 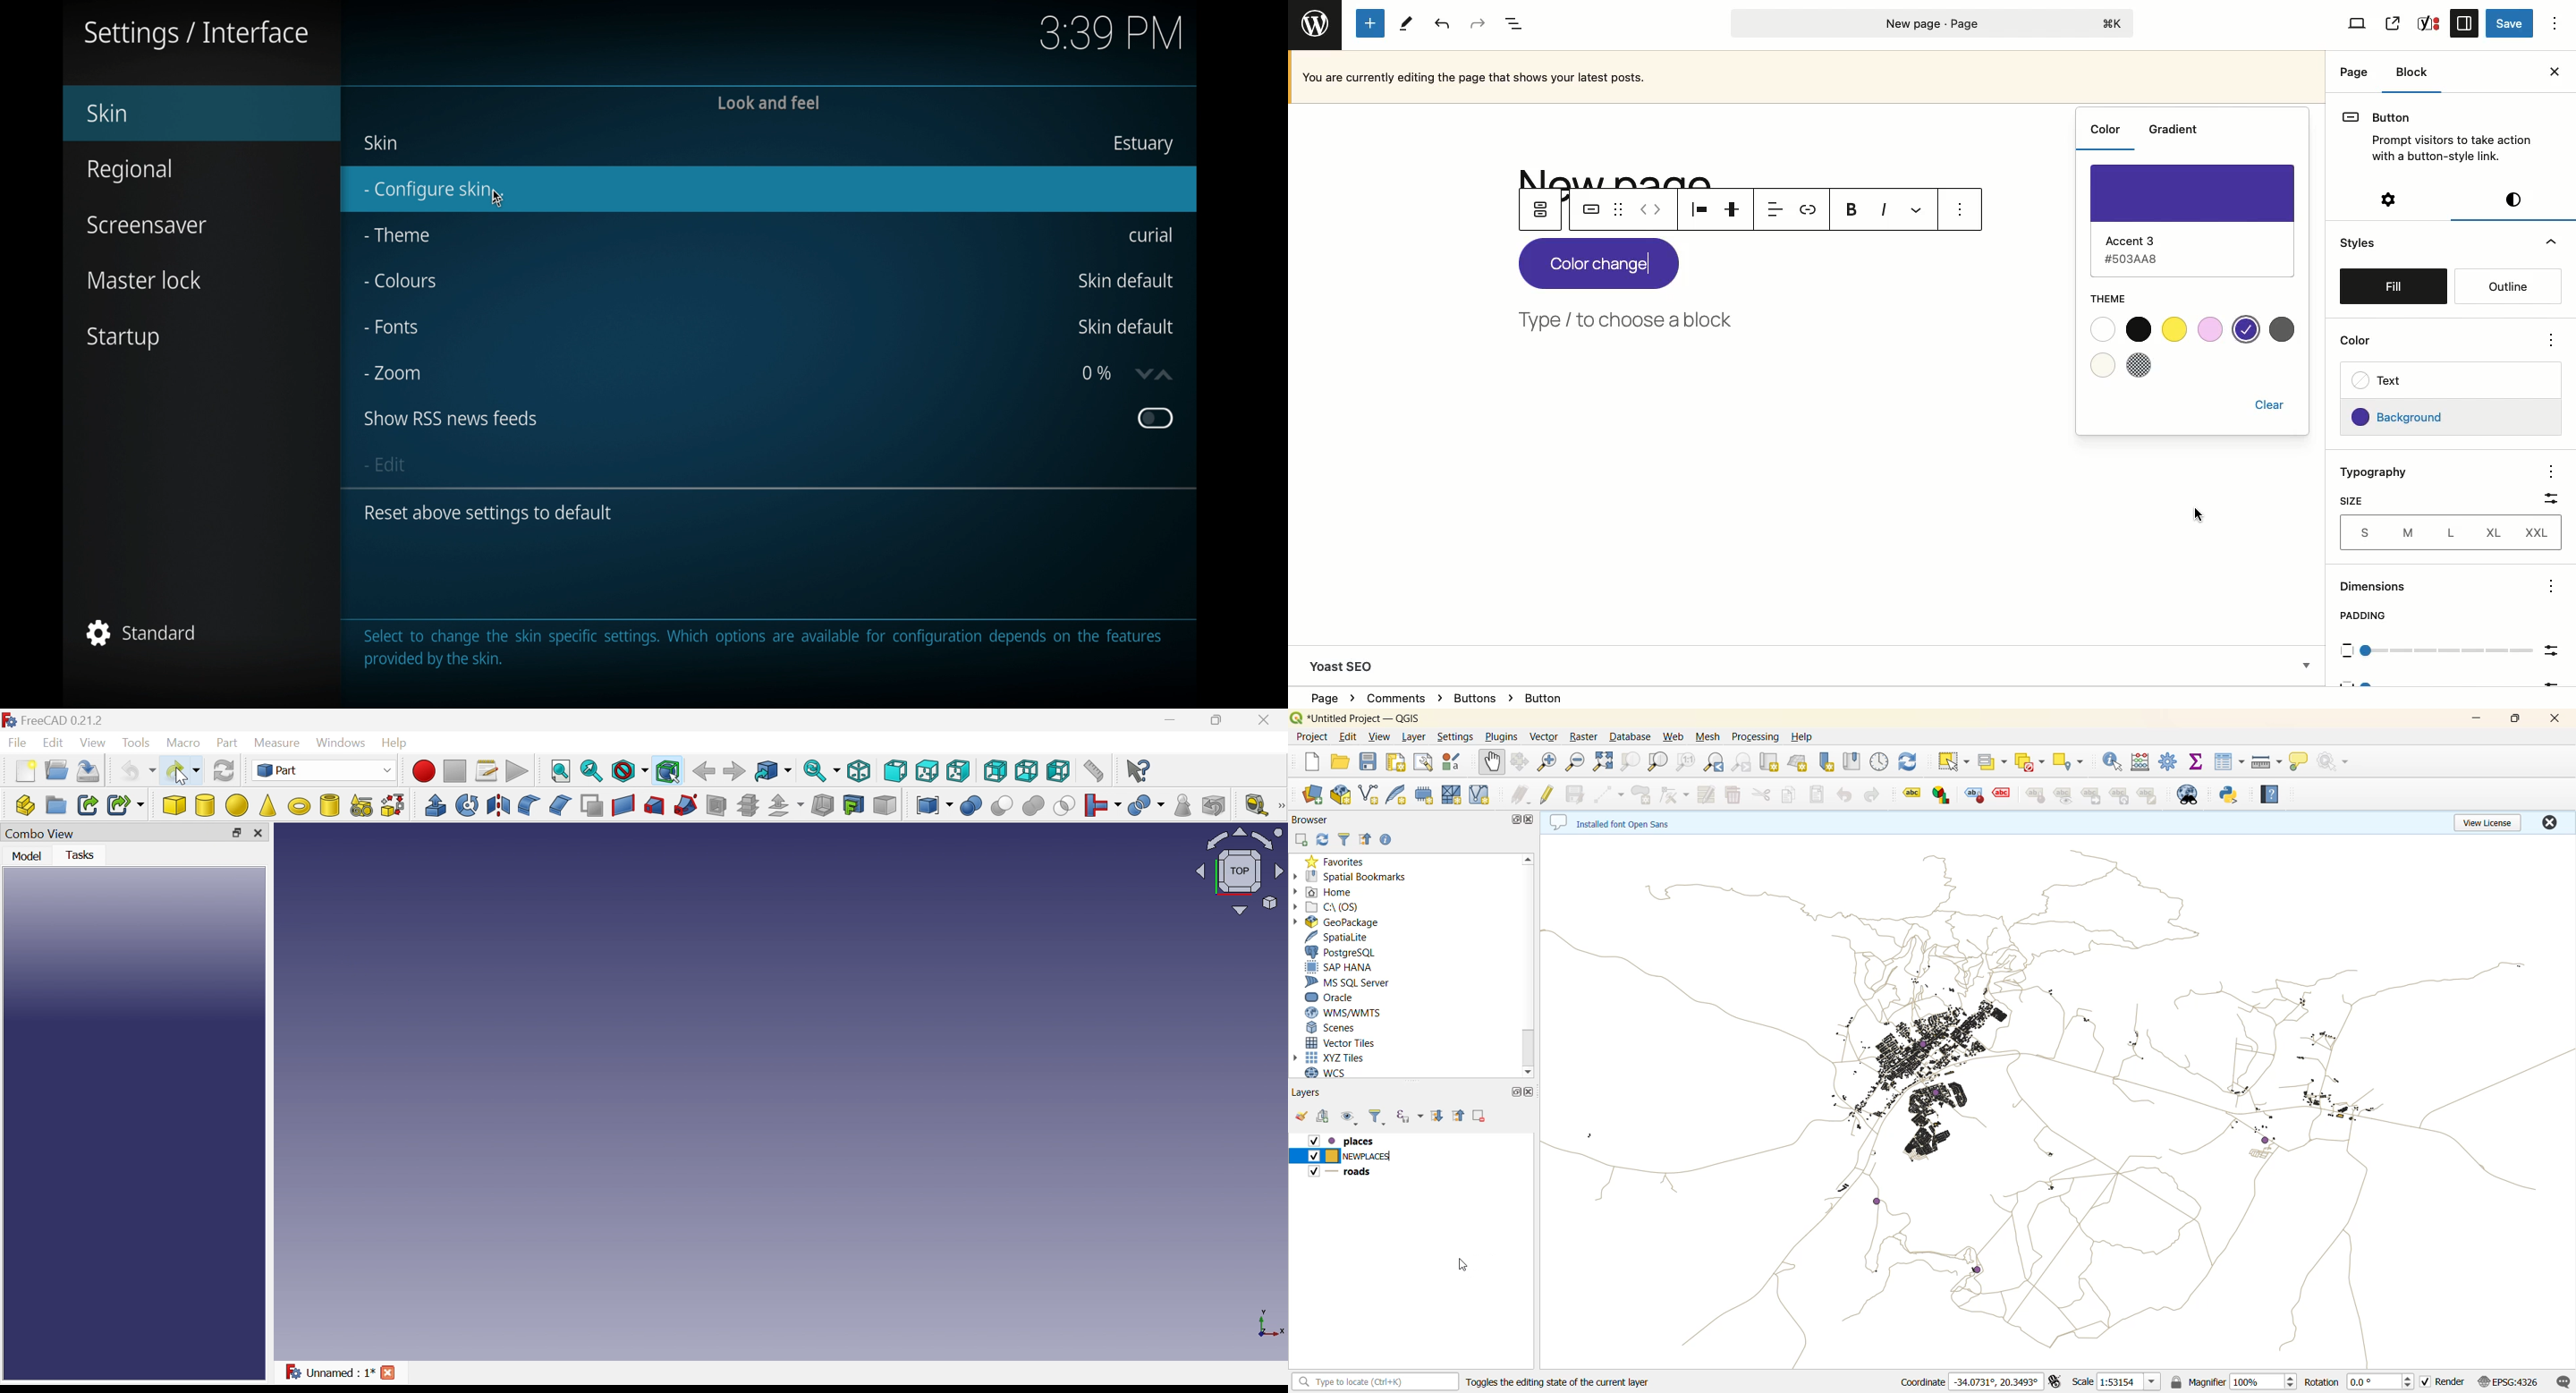 I want to click on maximize, so click(x=2514, y=720).